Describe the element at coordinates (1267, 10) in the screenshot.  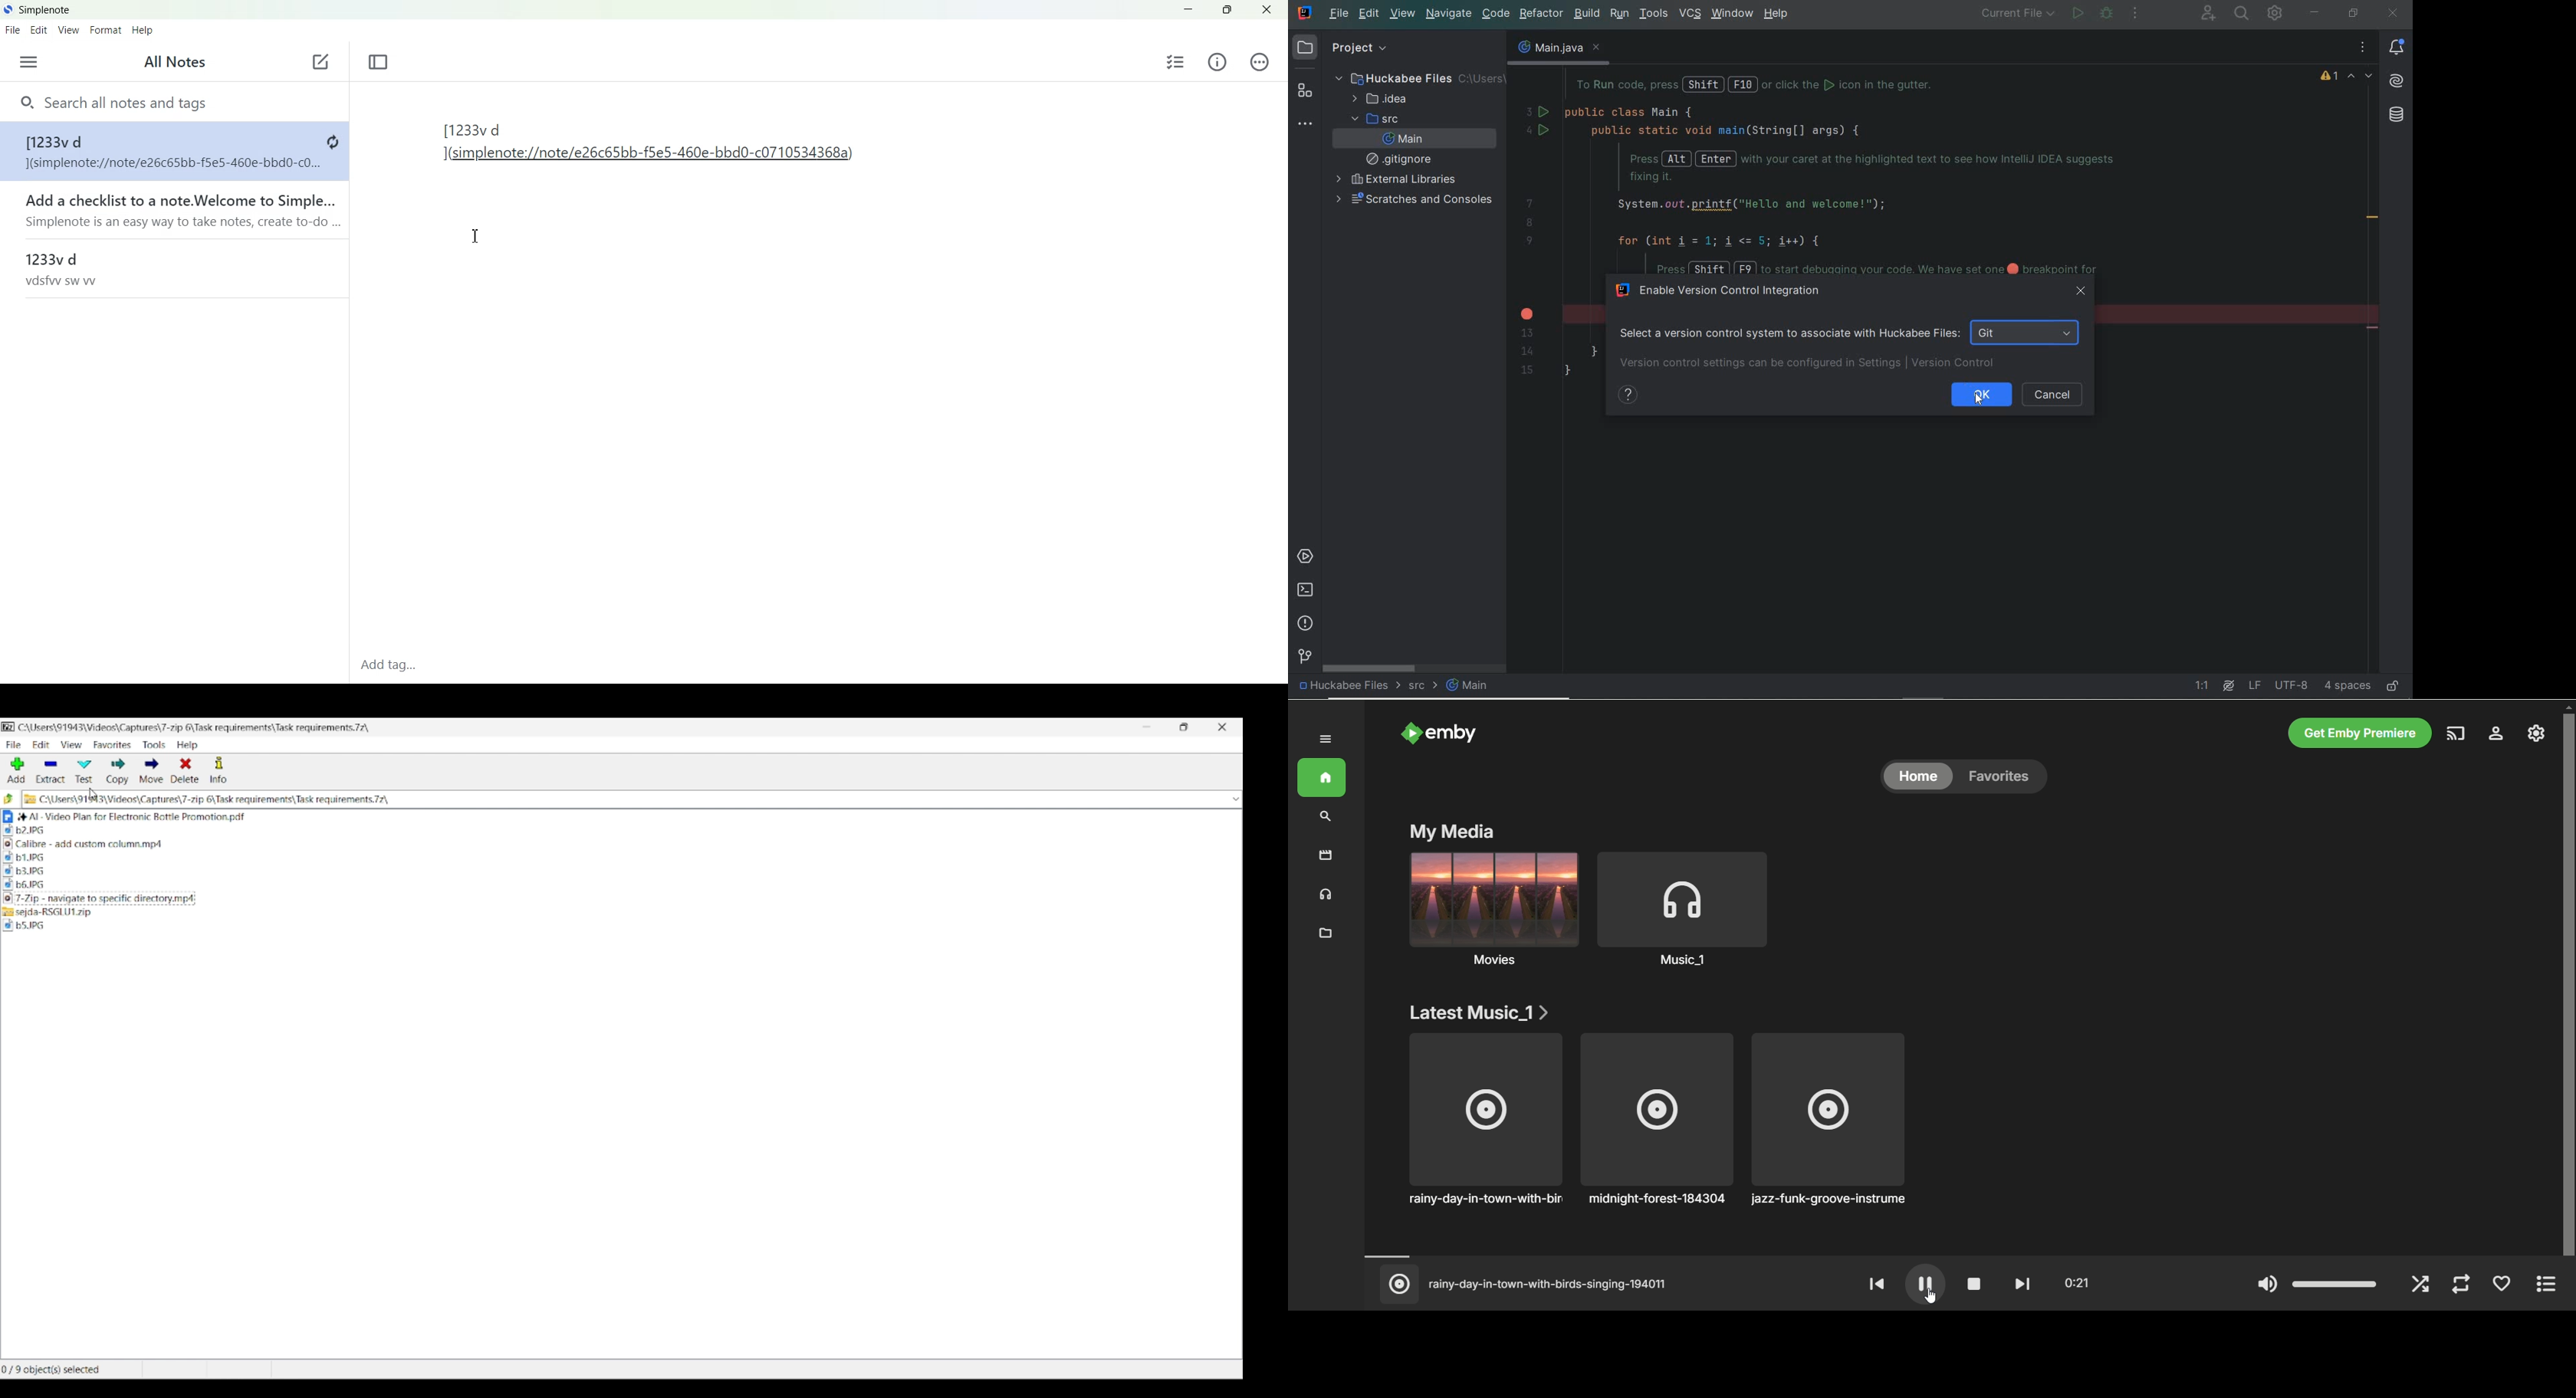
I see `Close` at that location.